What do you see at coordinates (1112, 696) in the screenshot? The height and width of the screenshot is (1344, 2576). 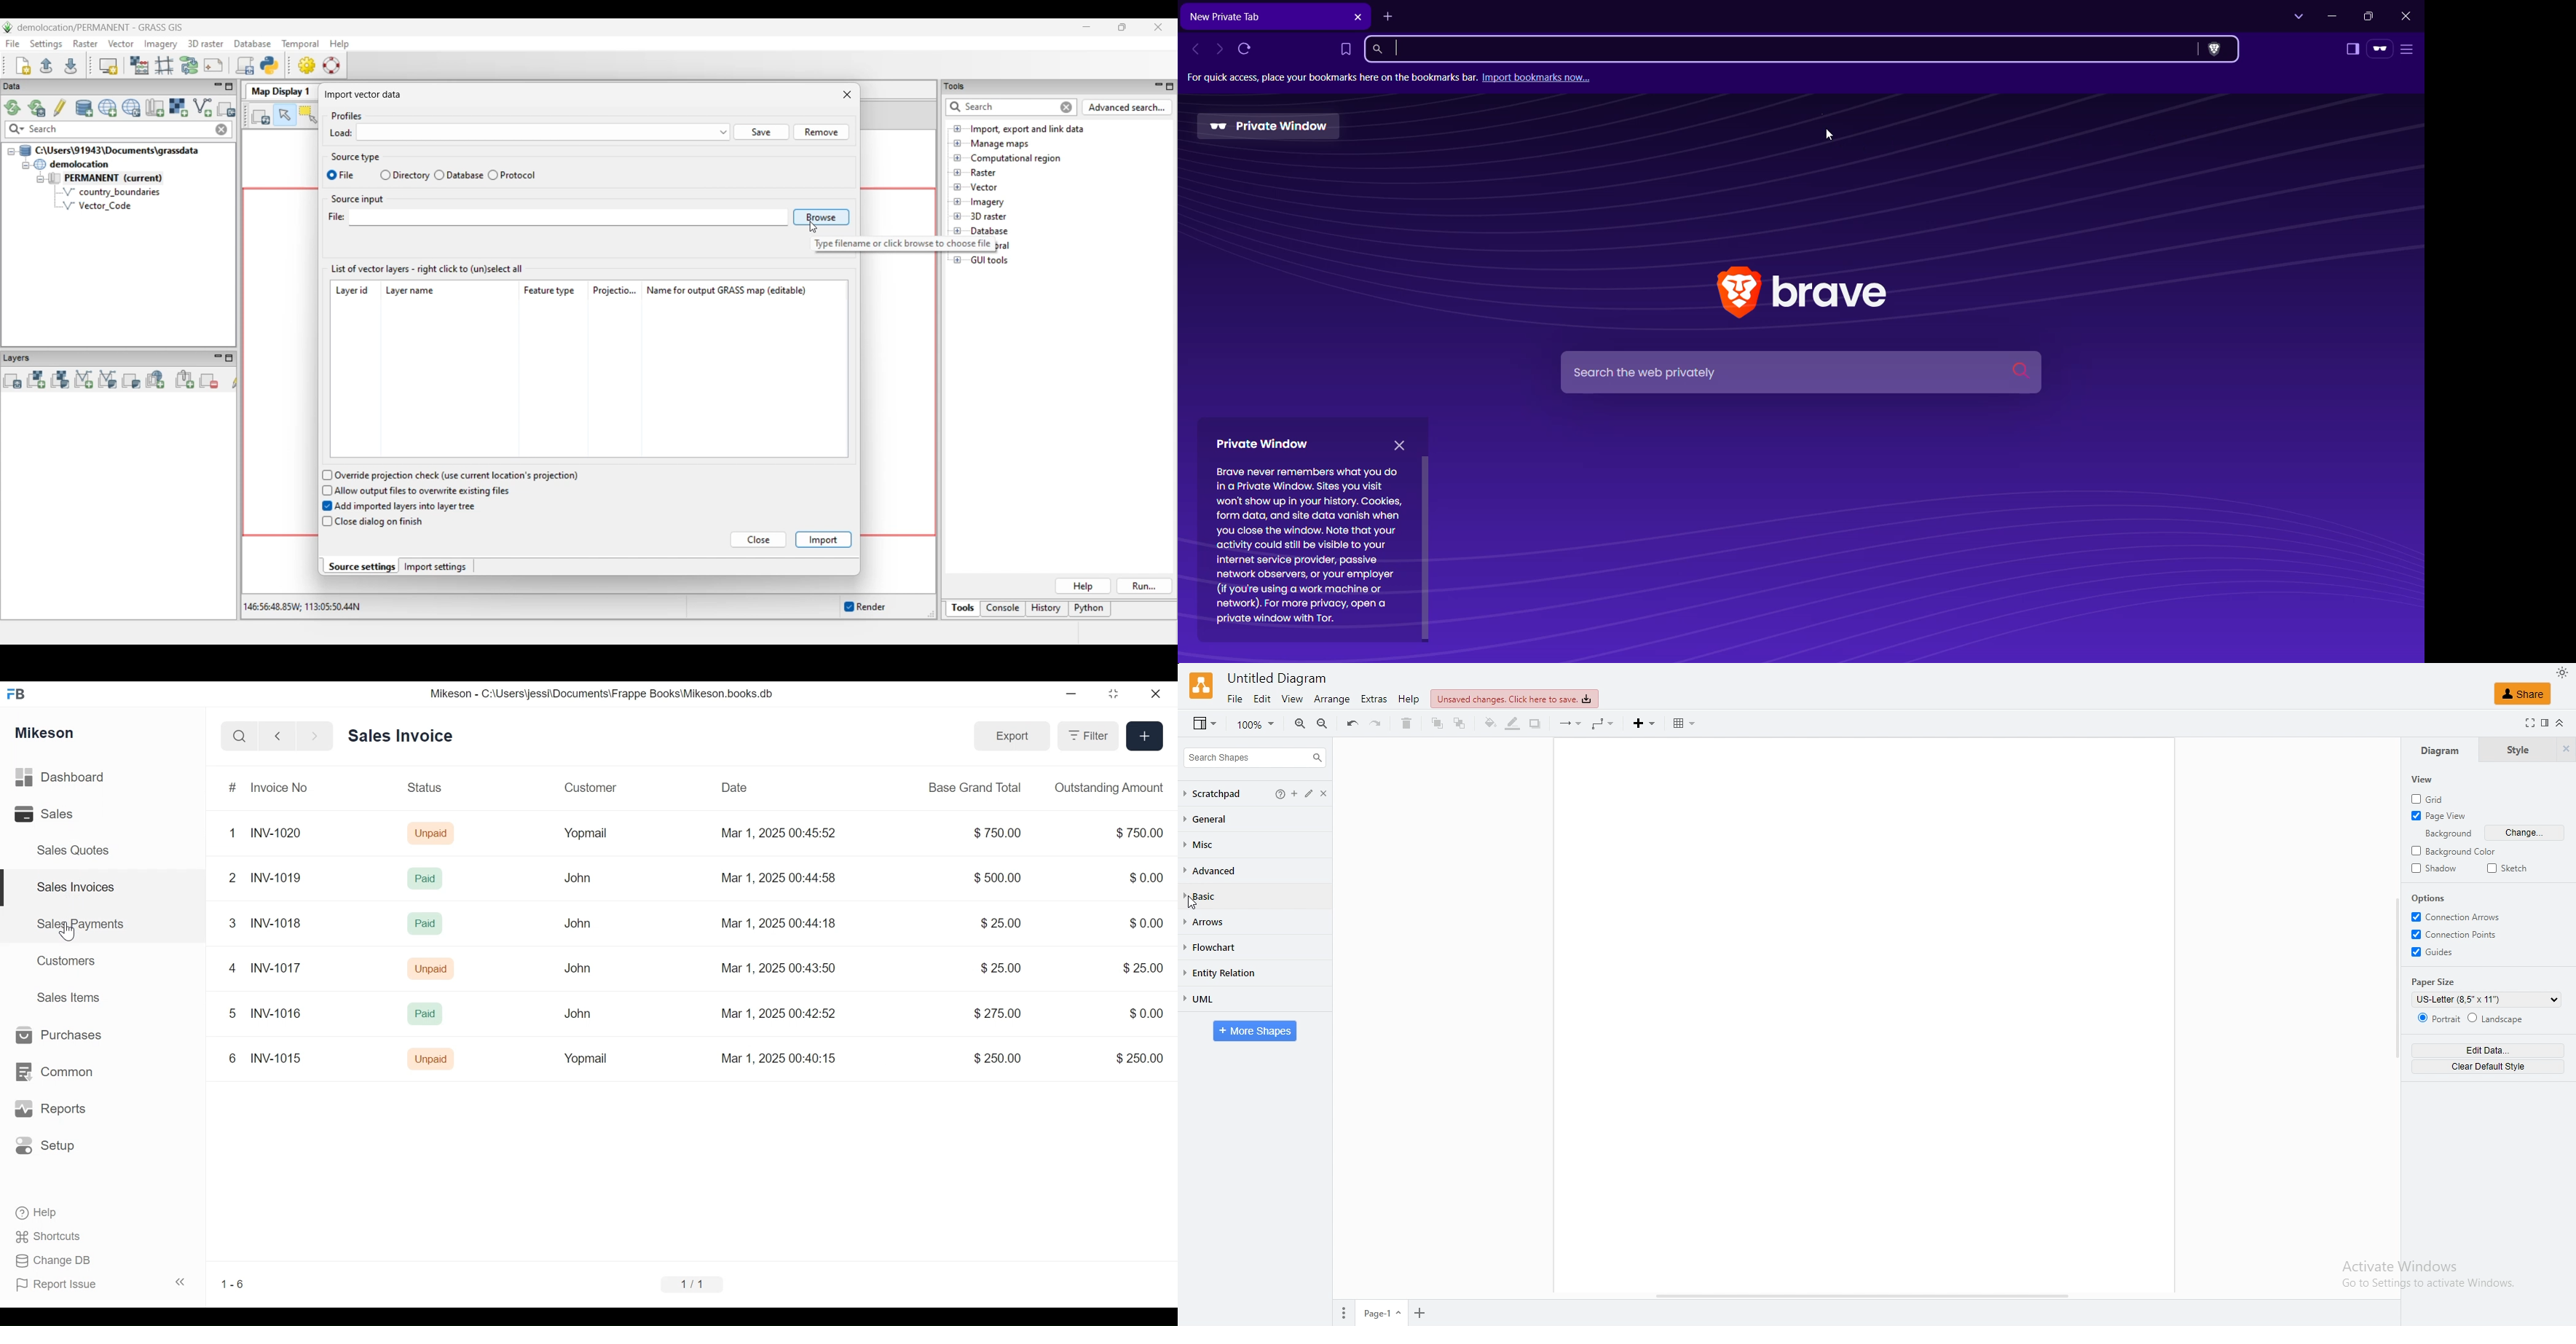 I see `Maximize` at bounding box center [1112, 696].